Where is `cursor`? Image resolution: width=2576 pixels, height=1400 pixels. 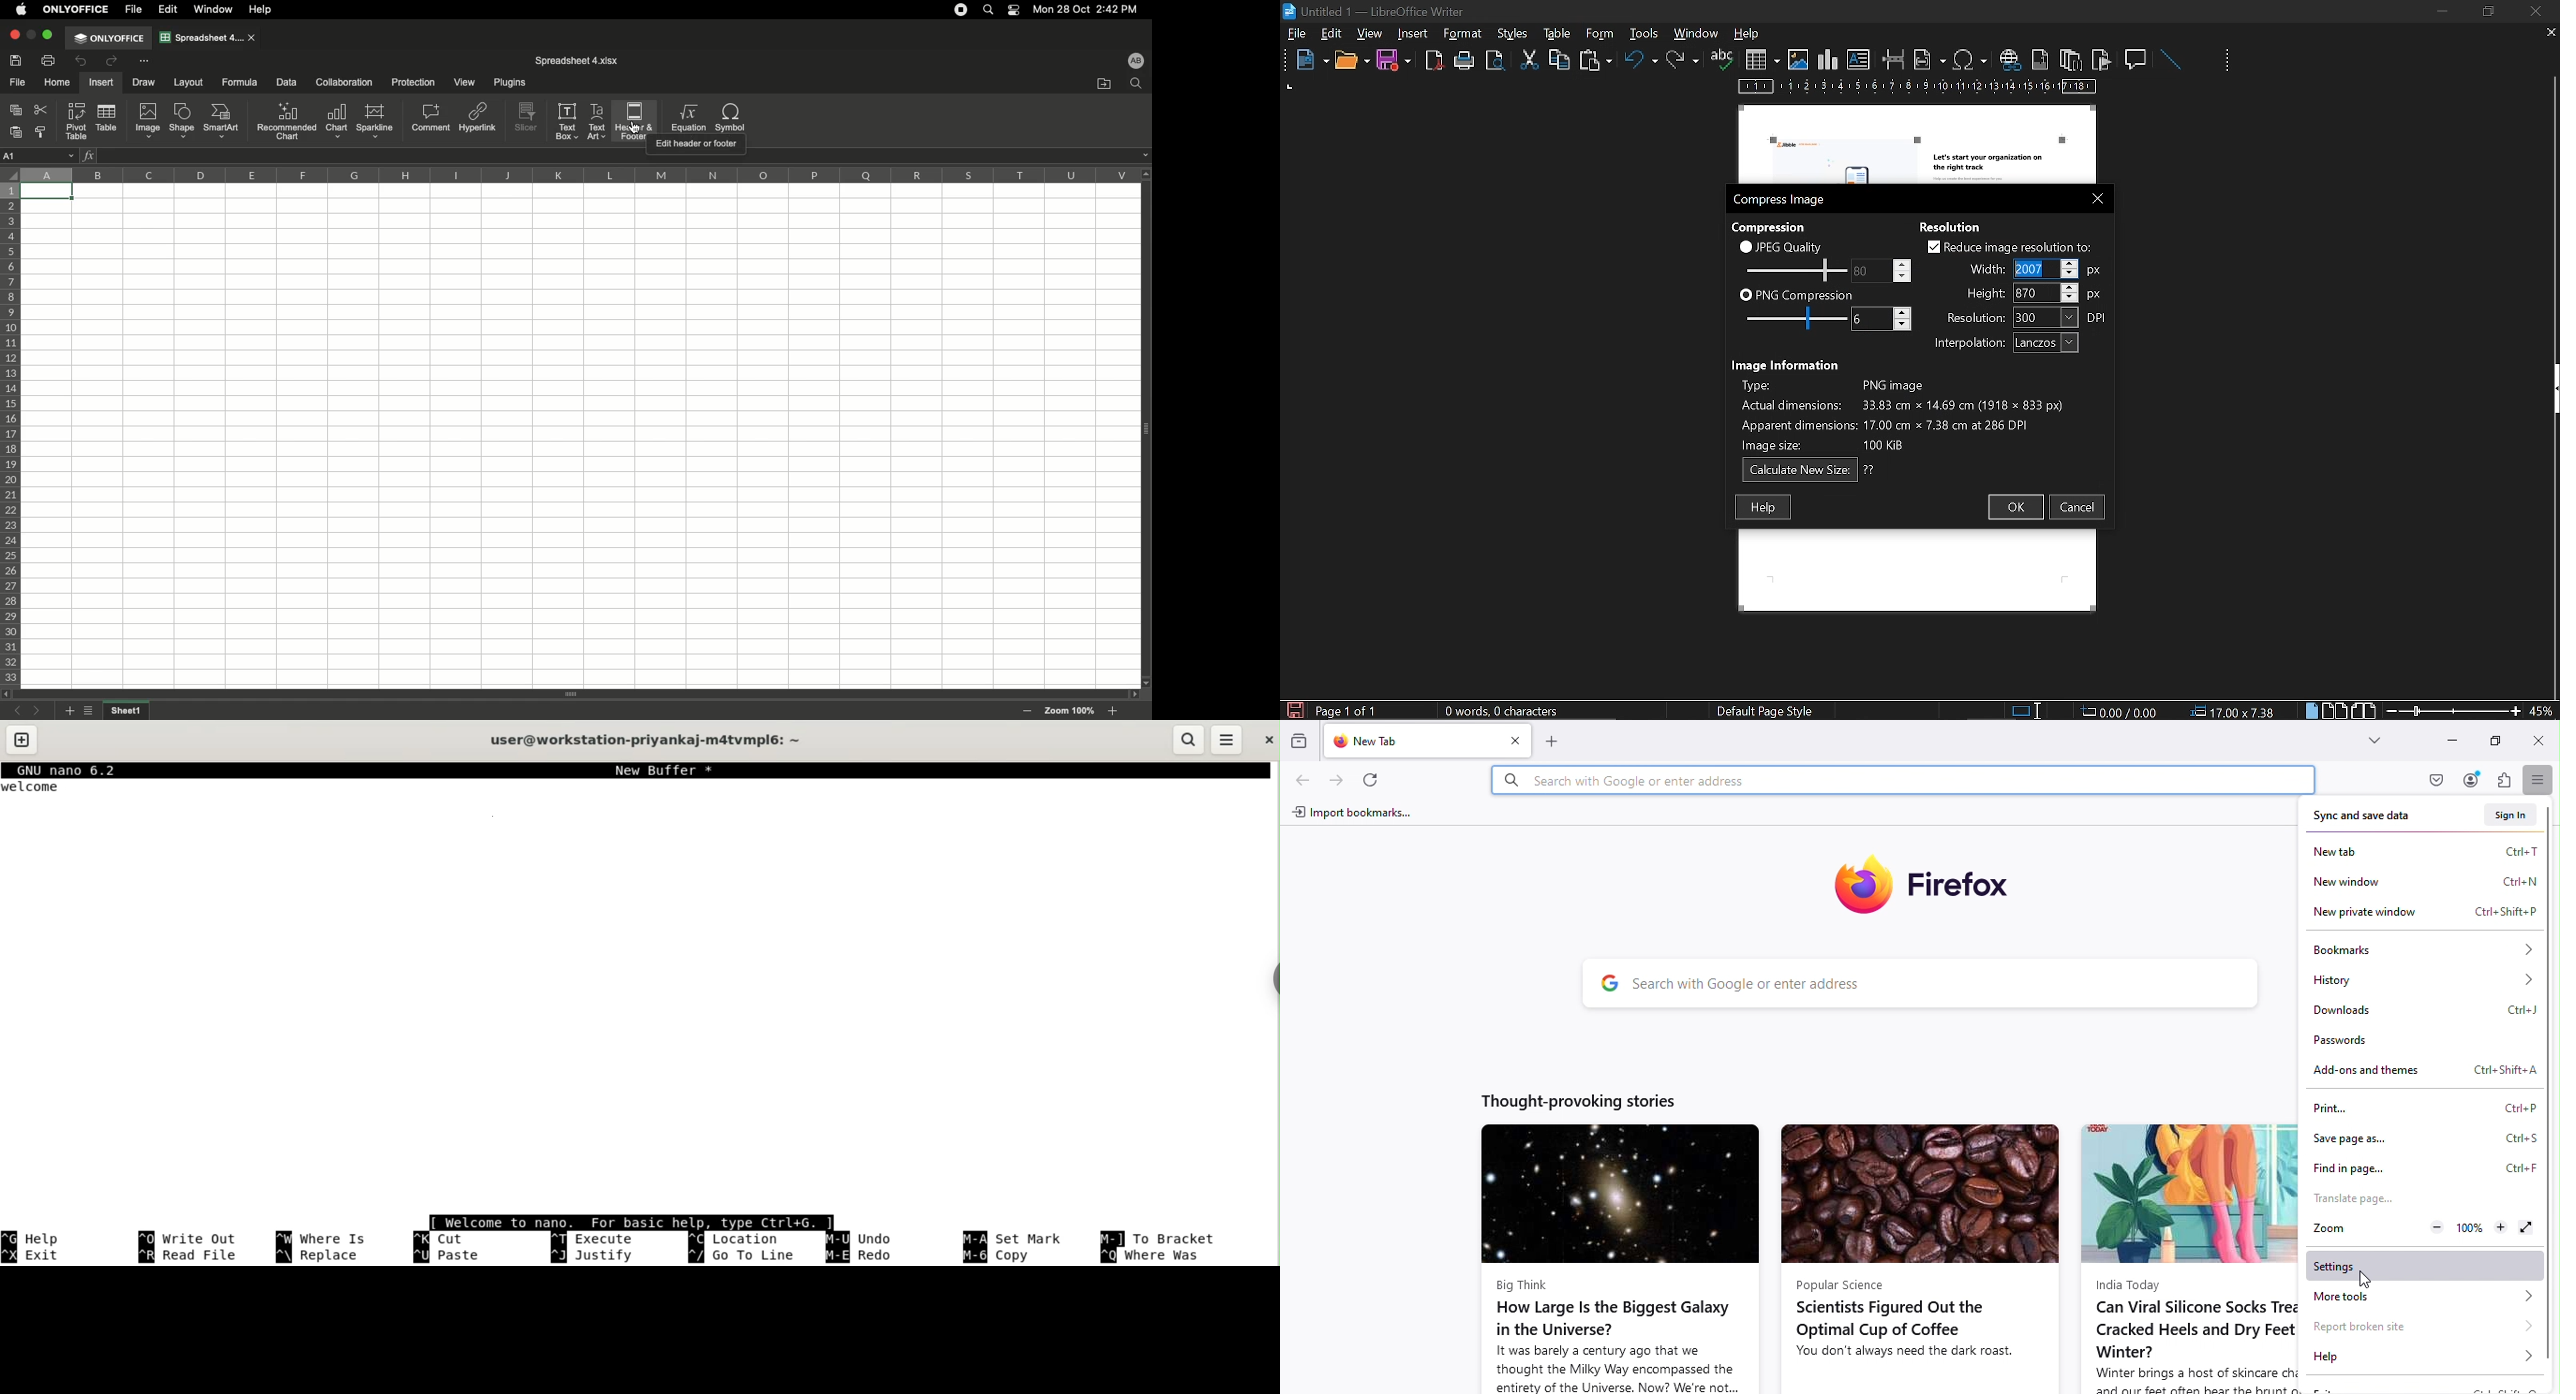 cursor is located at coordinates (634, 129).